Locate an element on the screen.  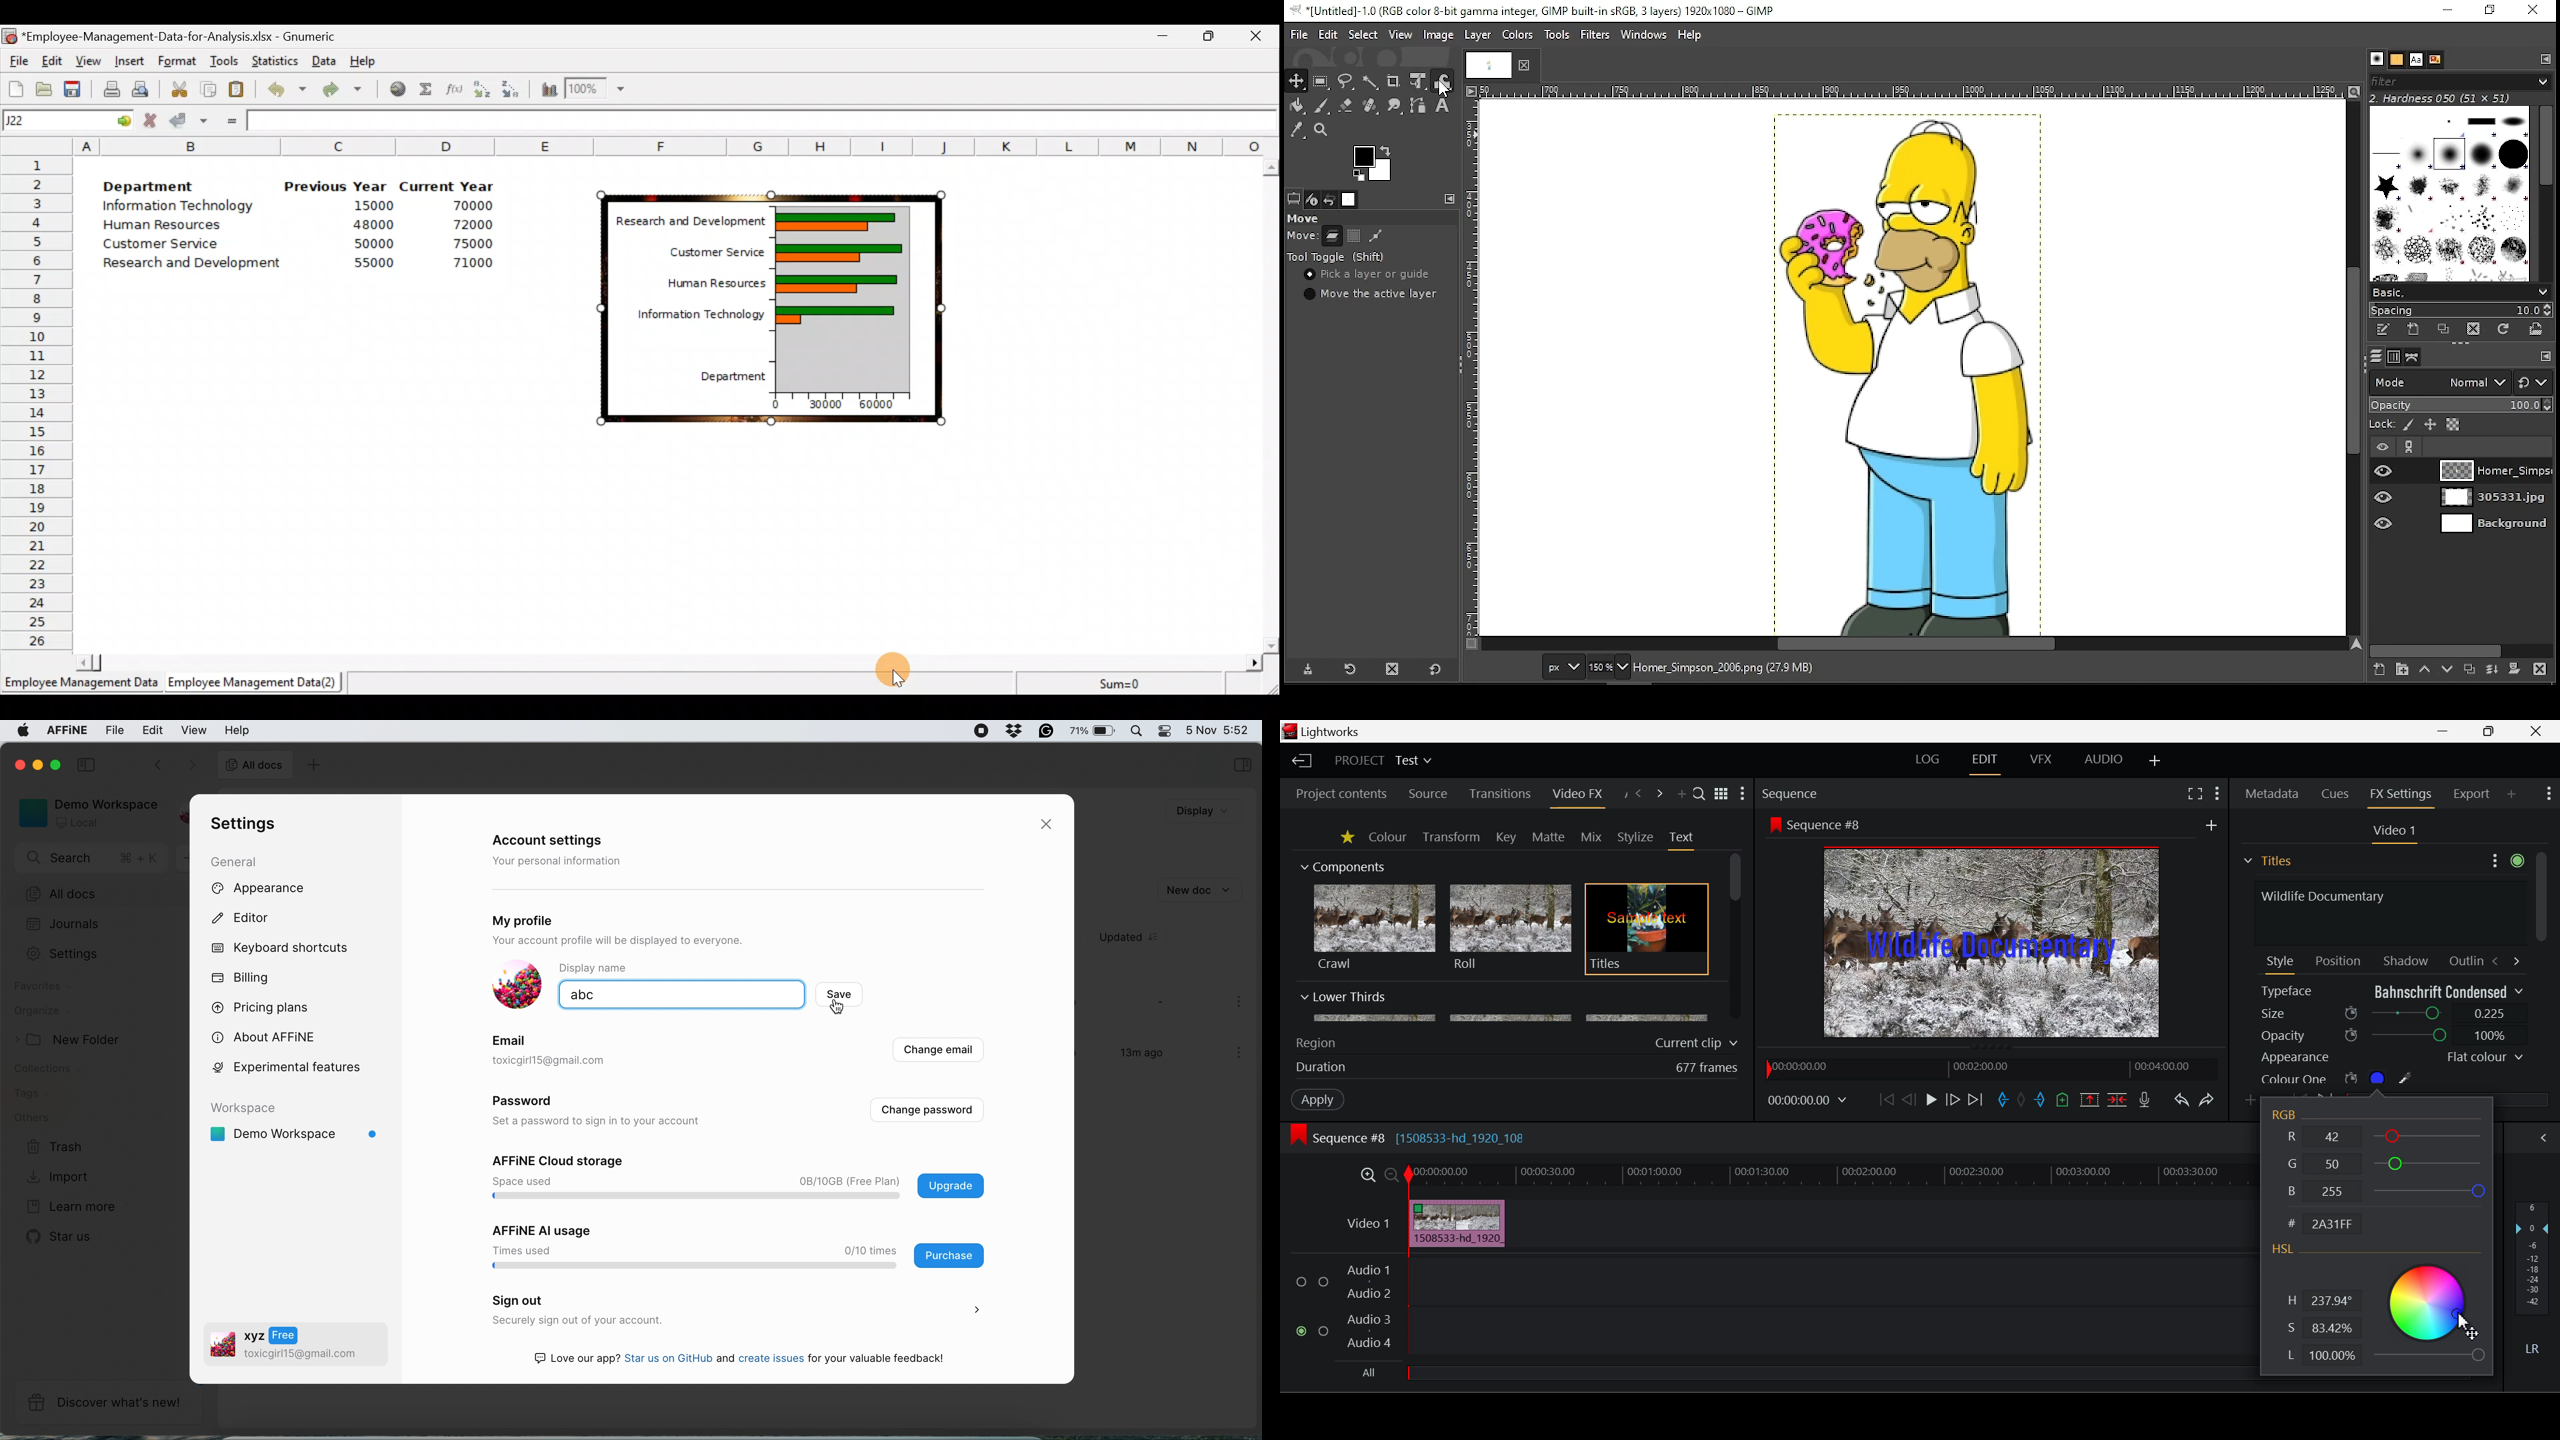
Sort in Ascending order is located at coordinates (481, 89).